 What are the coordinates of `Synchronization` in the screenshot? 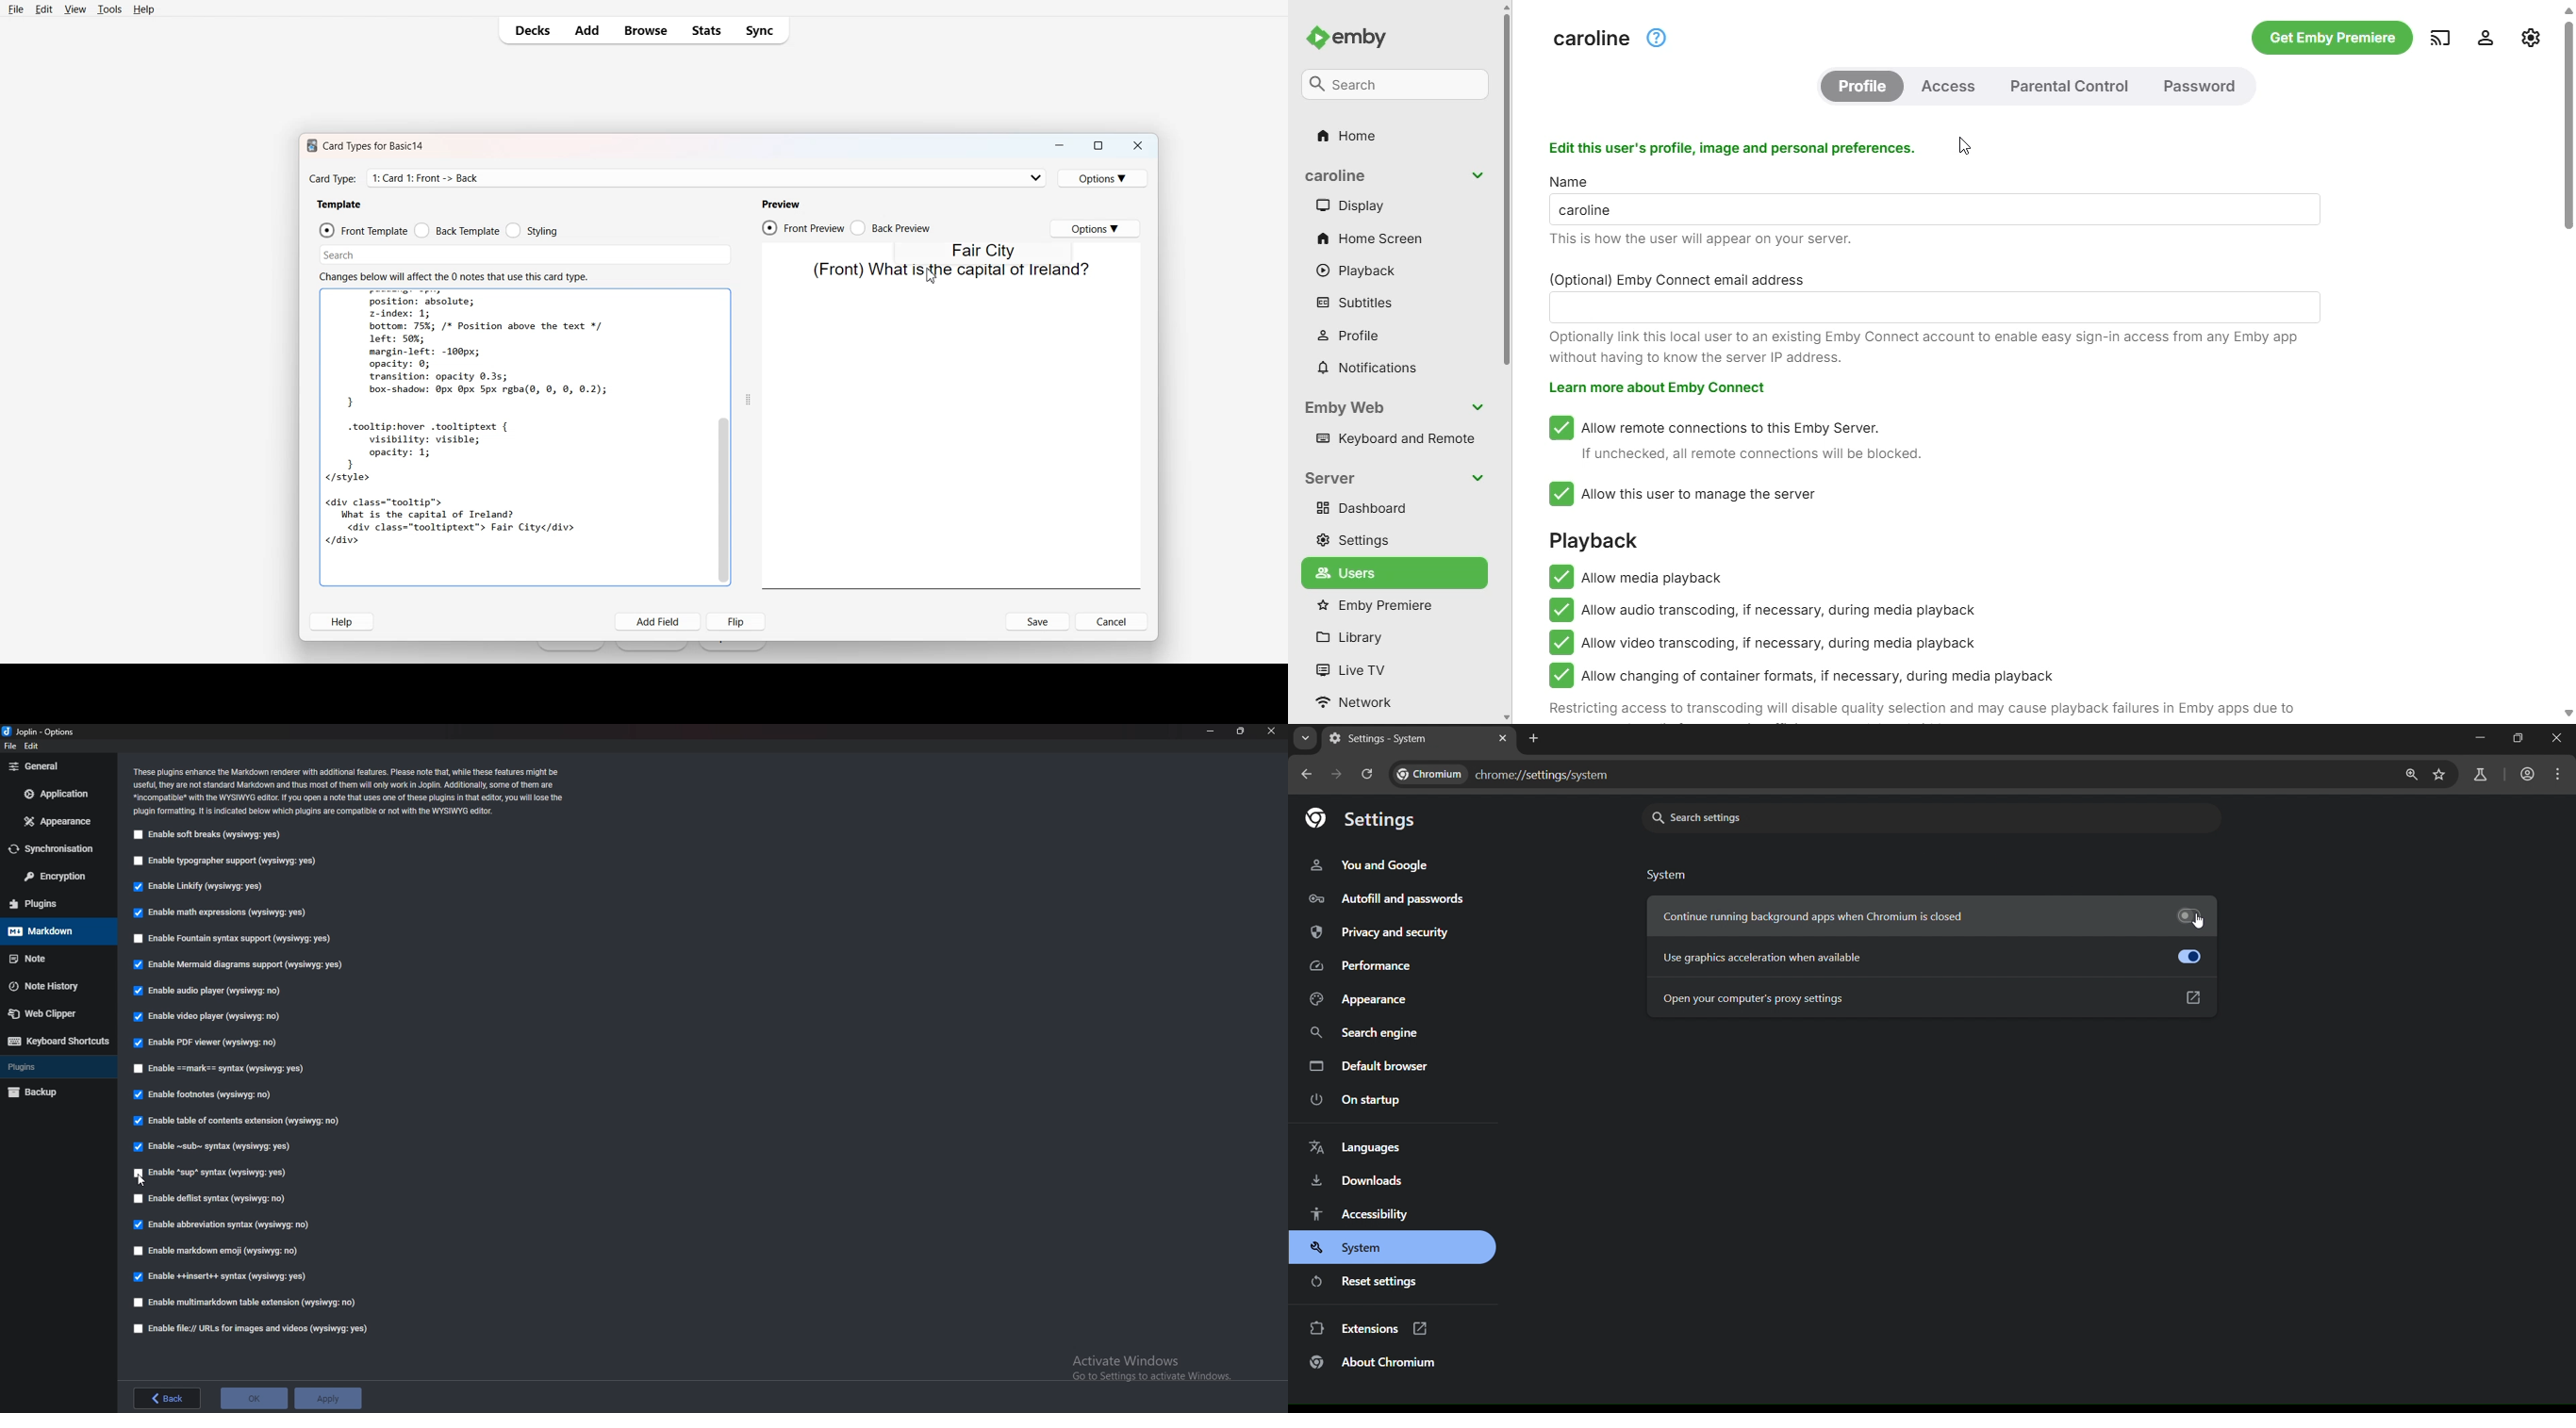 It's located at (56, 848).